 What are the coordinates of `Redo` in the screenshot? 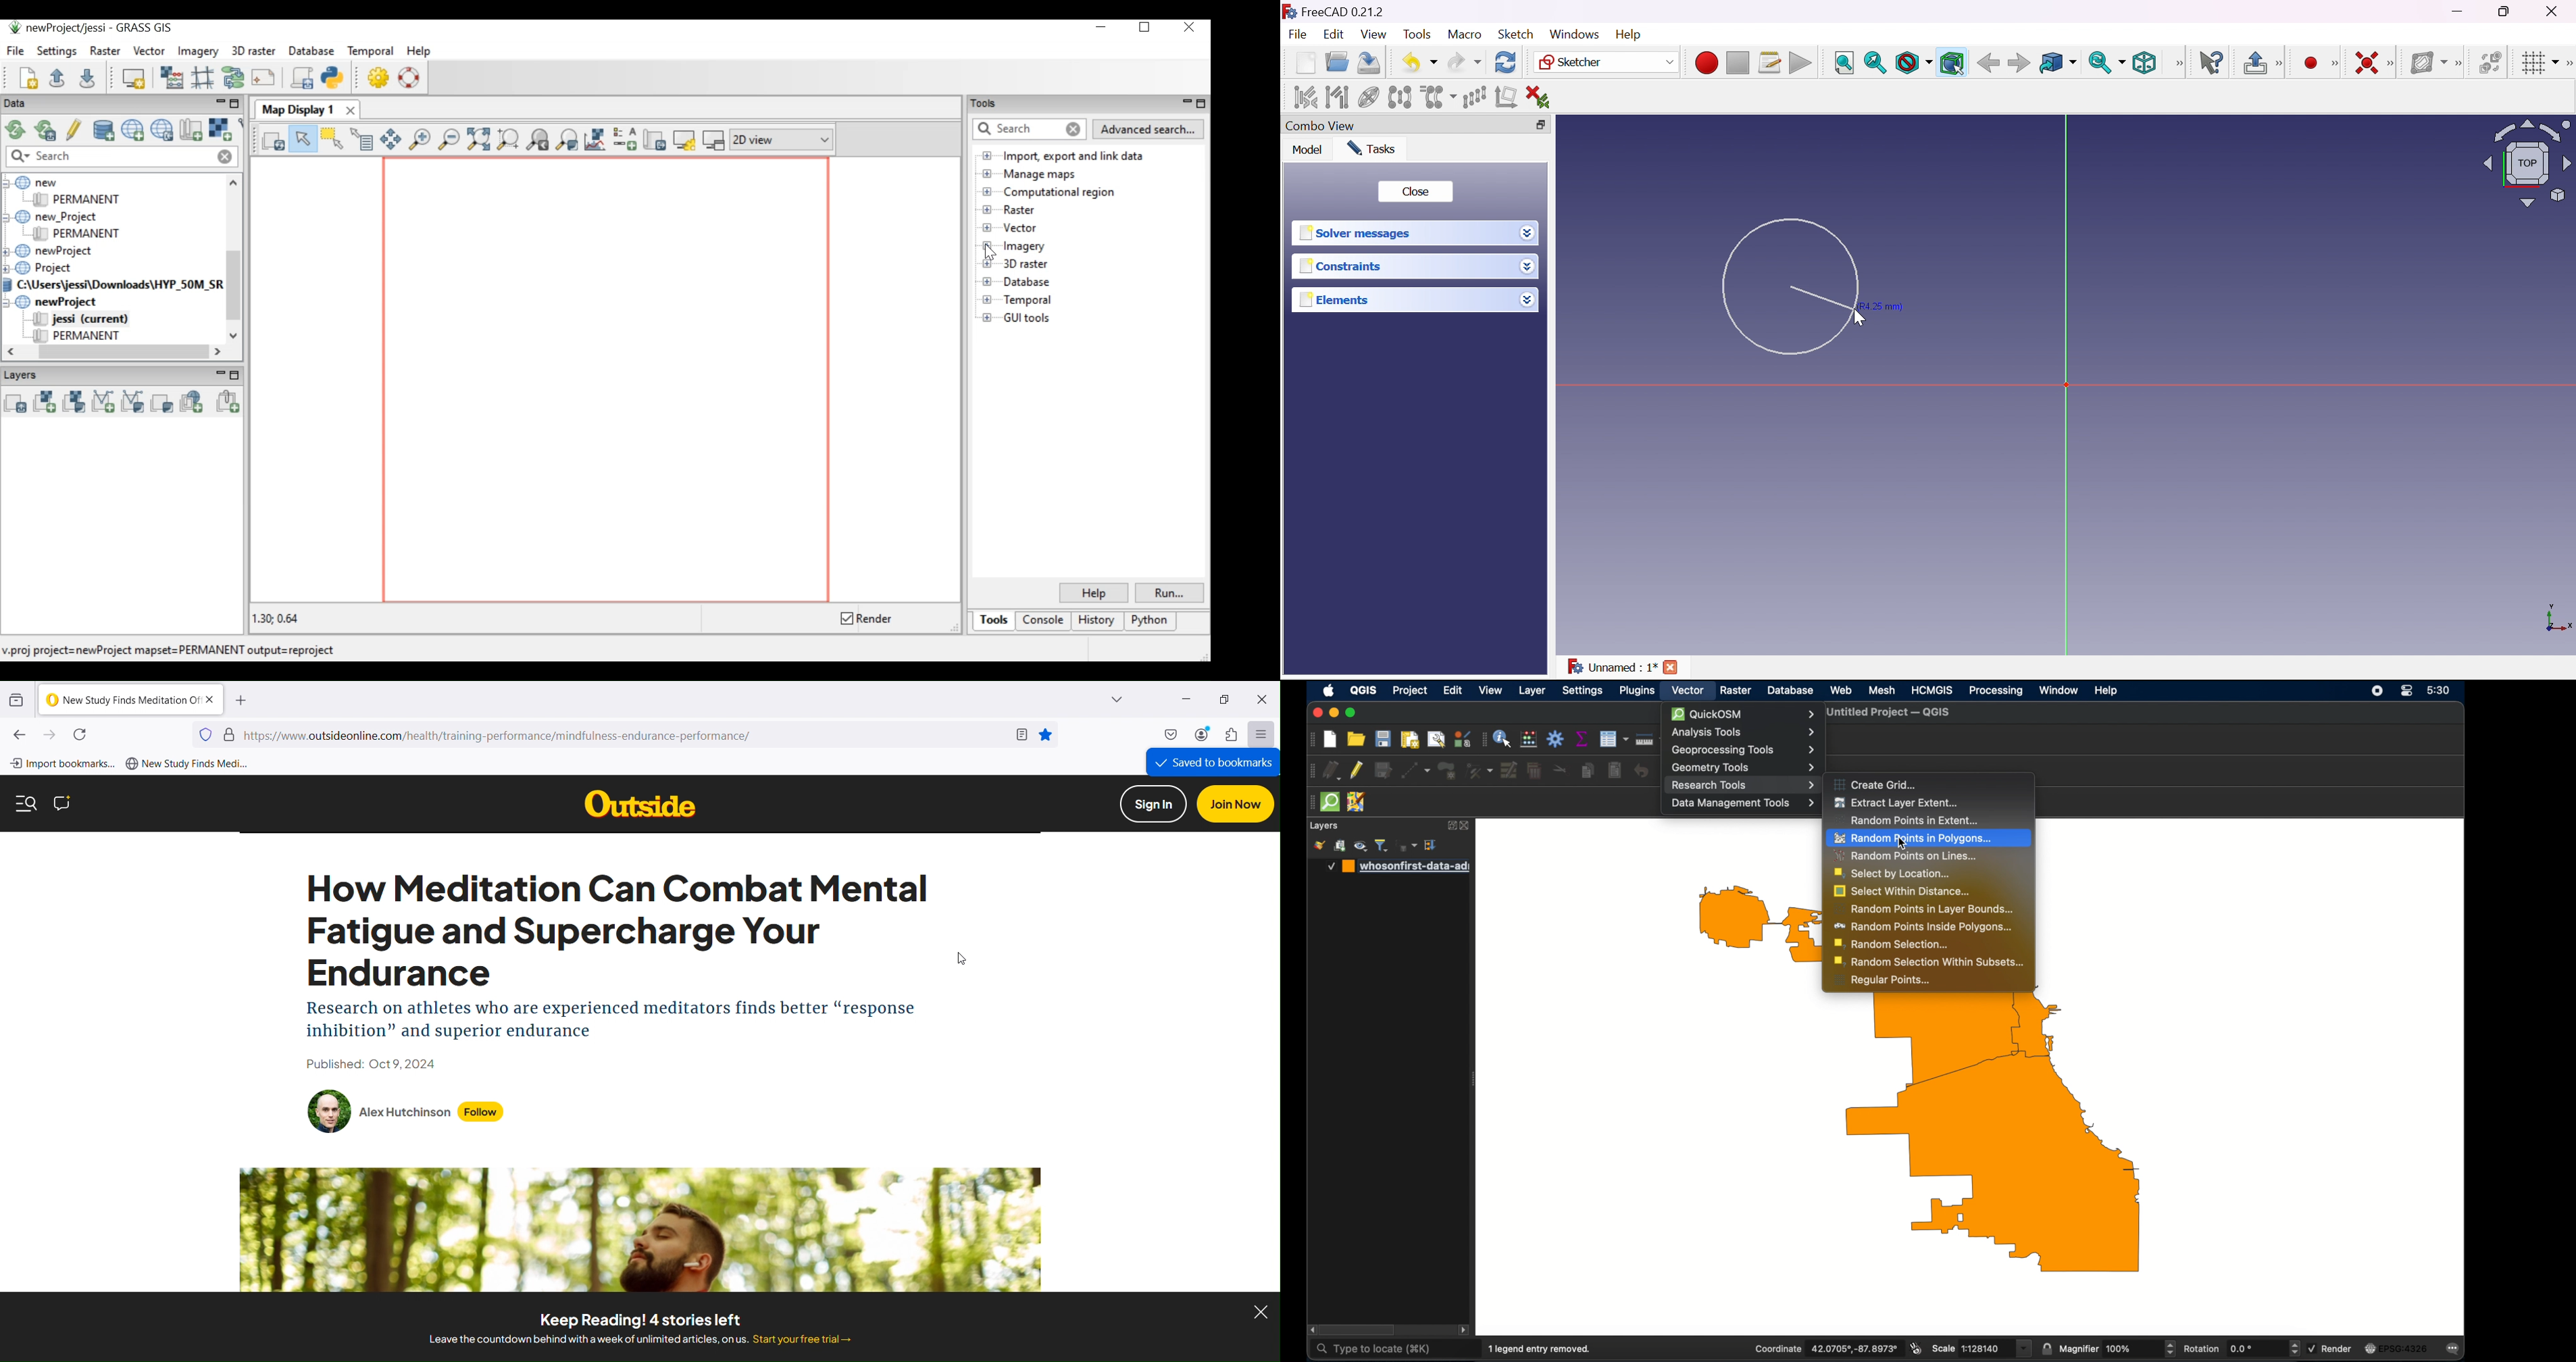 It's located at (1464, 62).